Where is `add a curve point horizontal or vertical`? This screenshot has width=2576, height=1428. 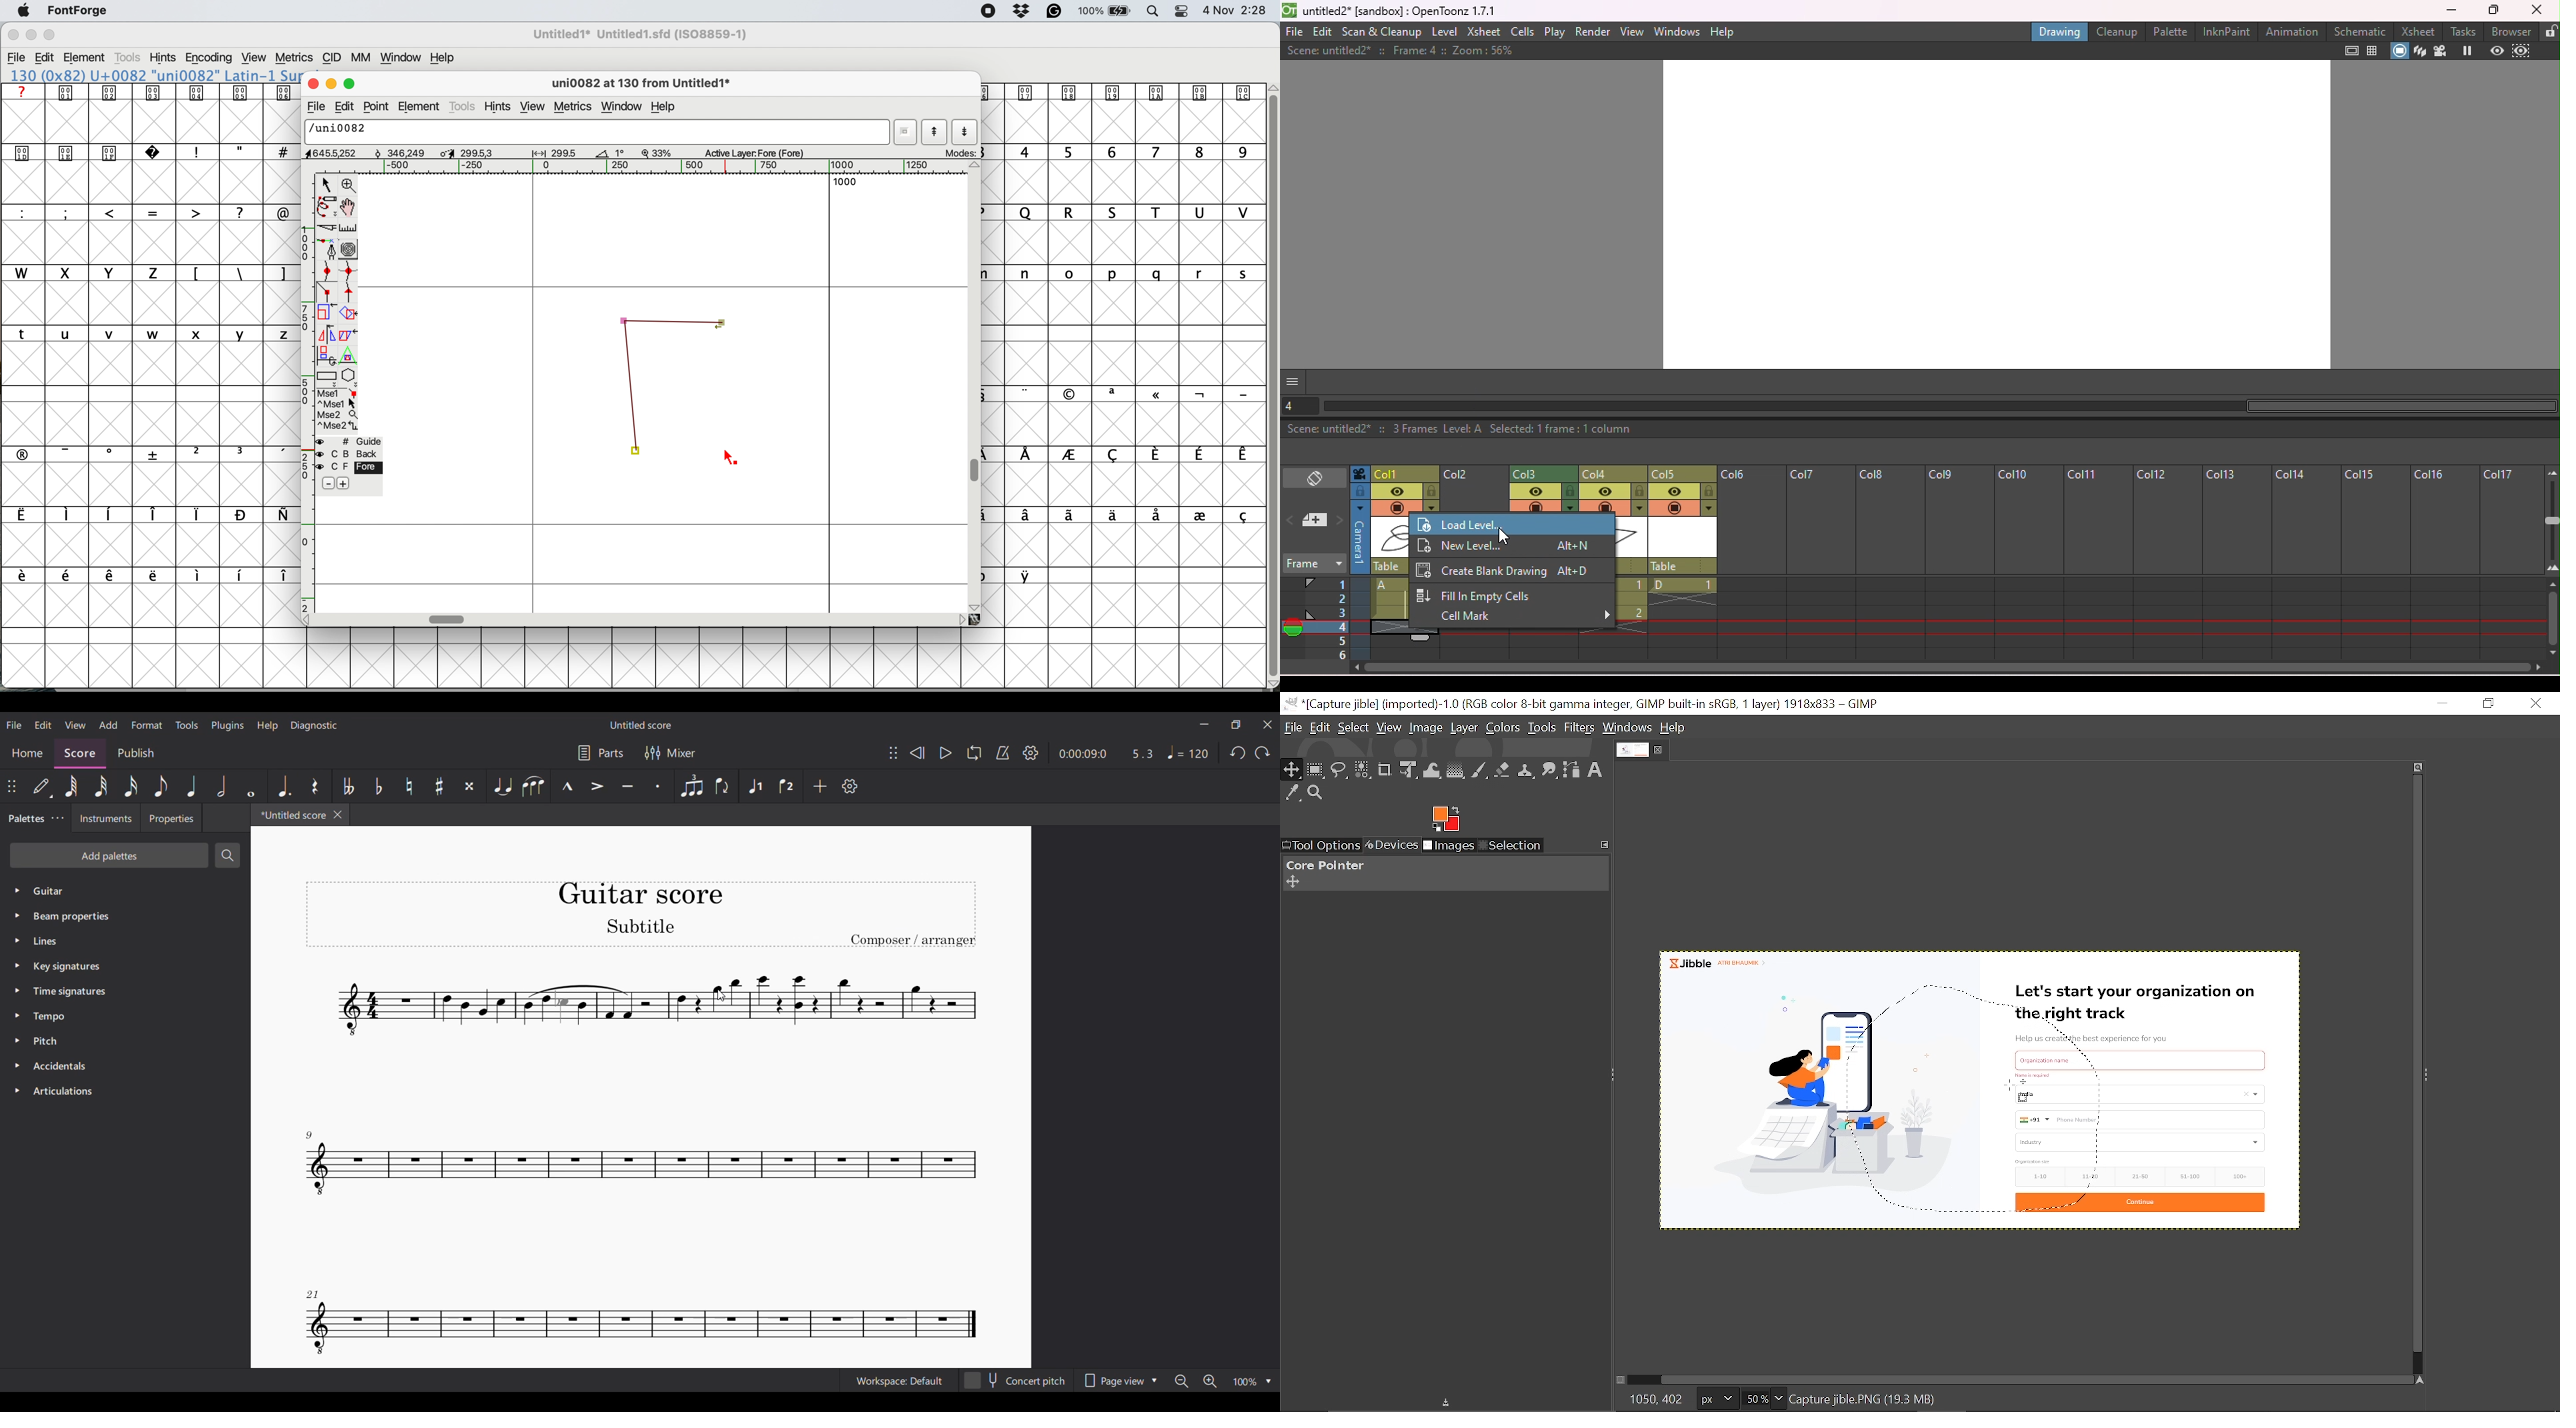
add a curve point horizontal or vertical is located at coordinates (349, 271).